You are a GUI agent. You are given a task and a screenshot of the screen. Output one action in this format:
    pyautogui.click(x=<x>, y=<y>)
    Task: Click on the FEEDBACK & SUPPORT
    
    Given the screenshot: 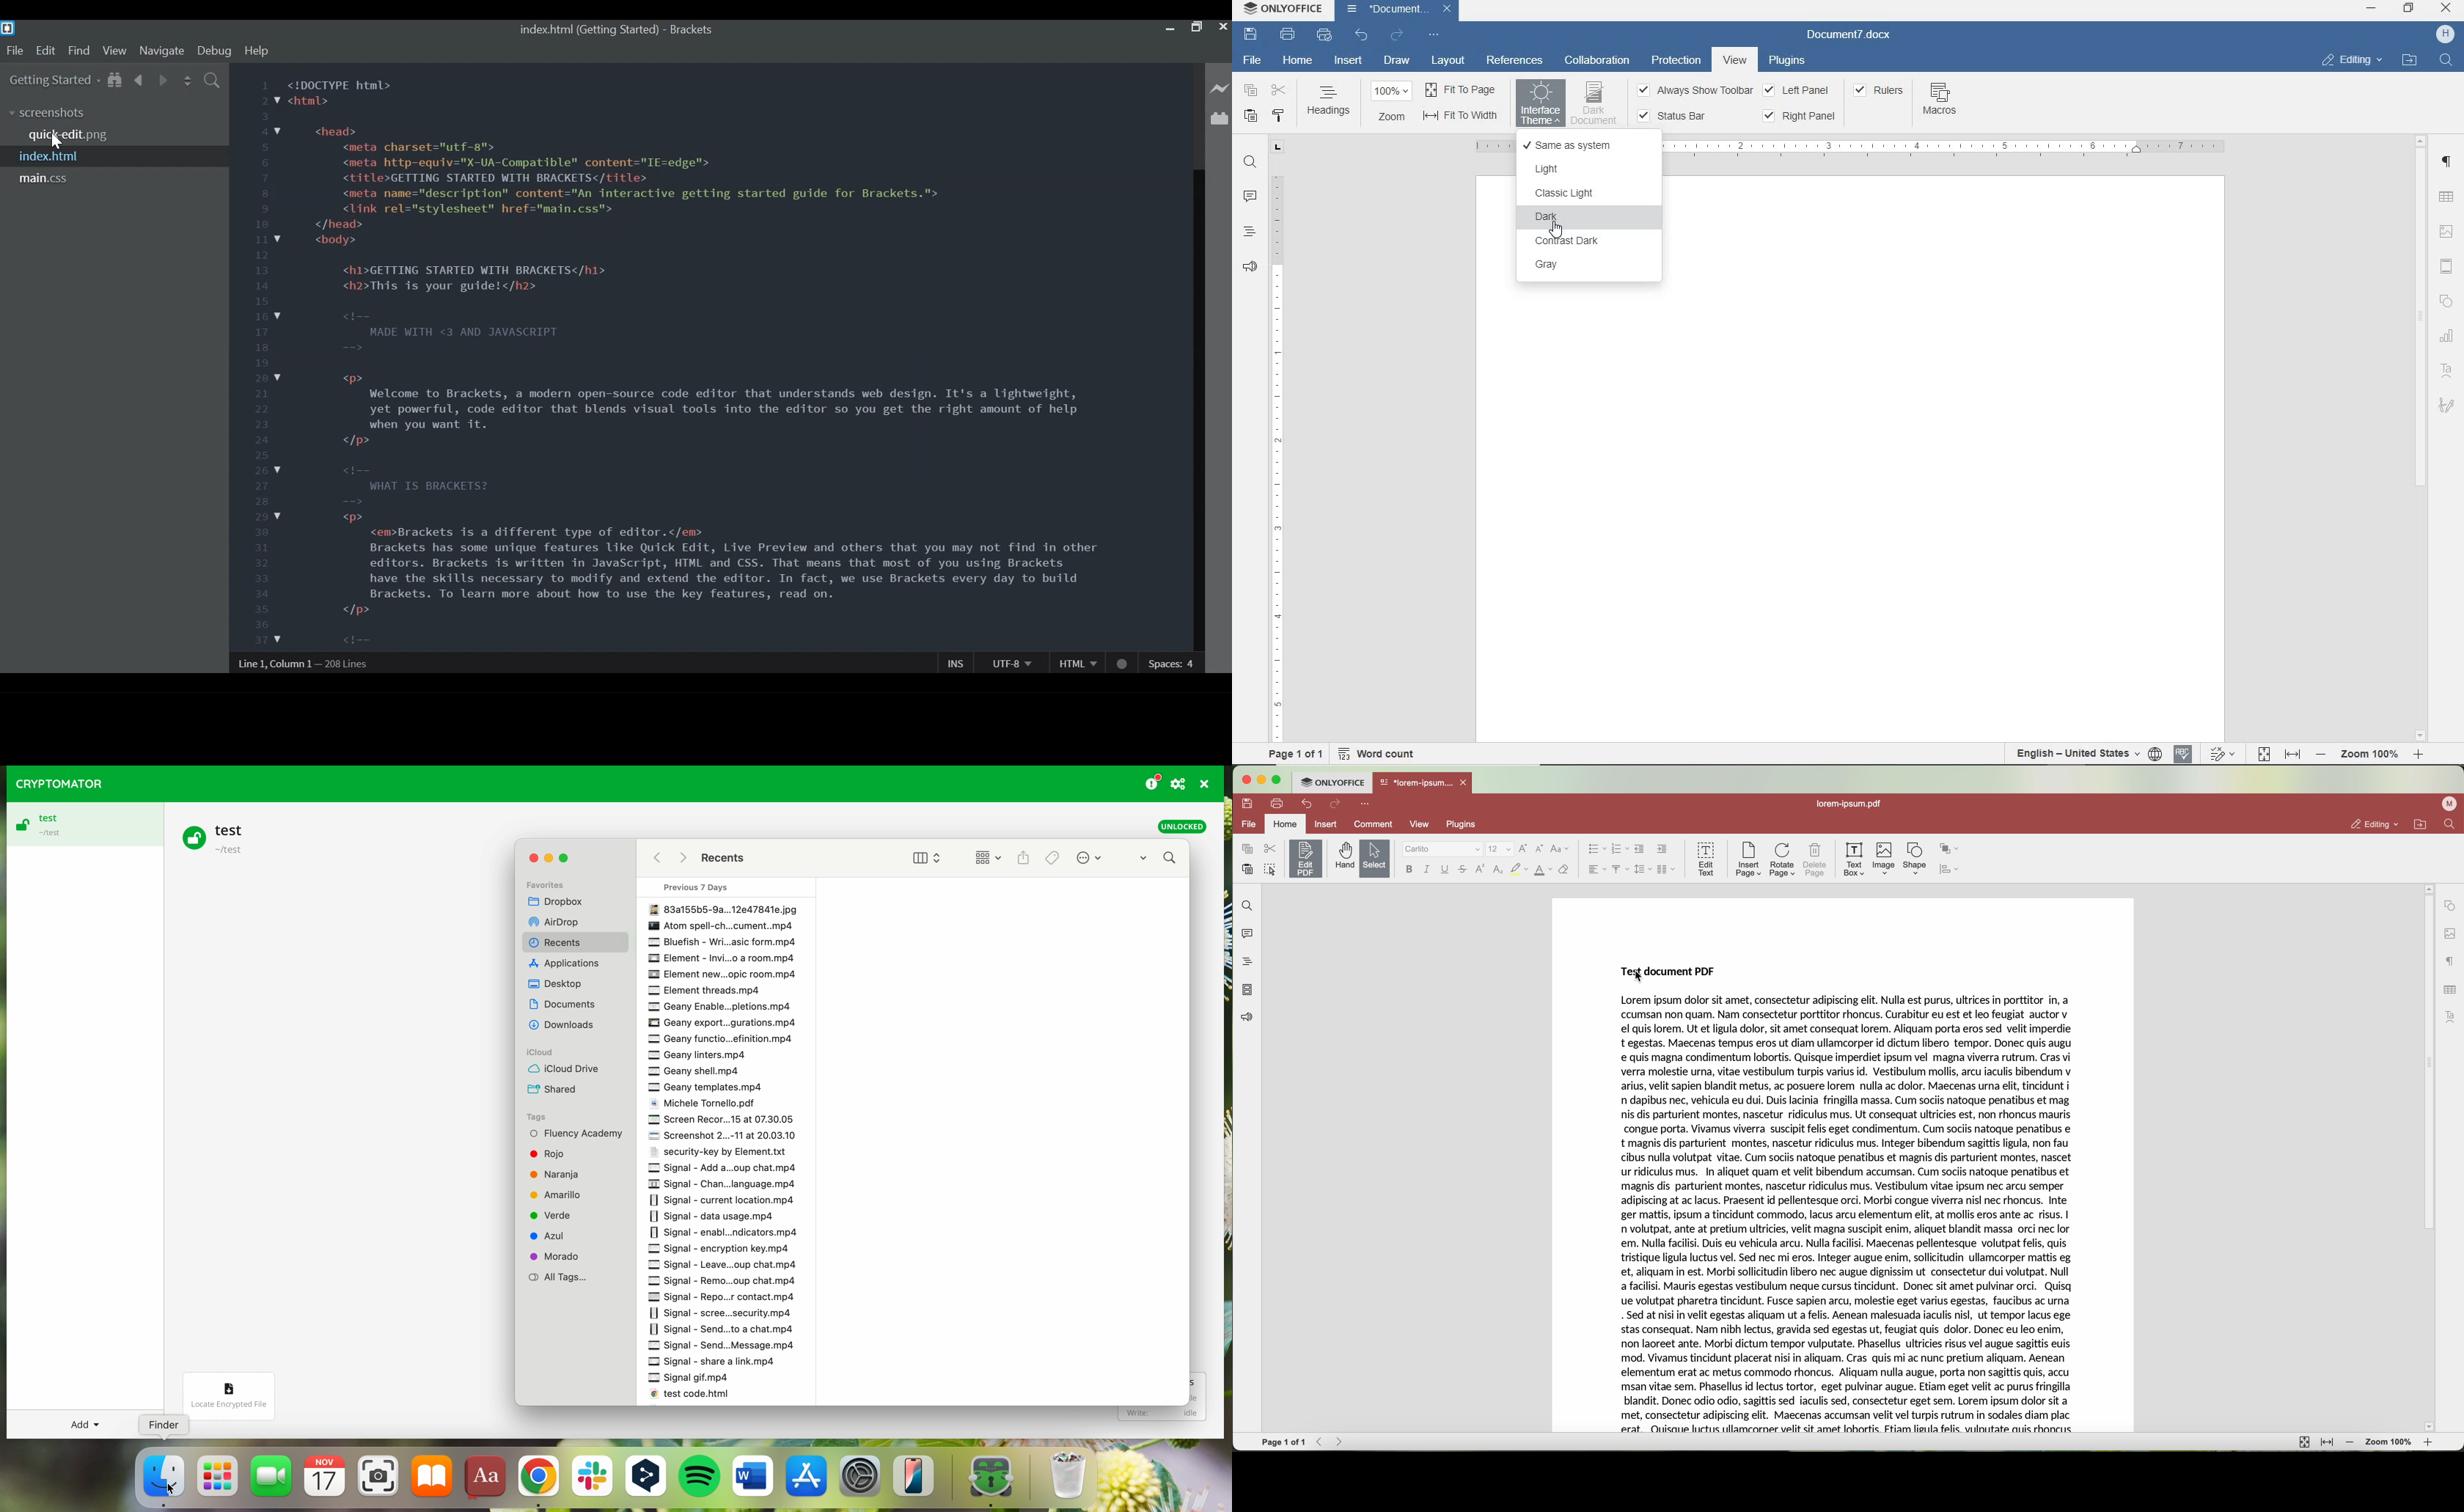 What is the action you would take?
    pyautogui.click(x=1249, y=268)
    